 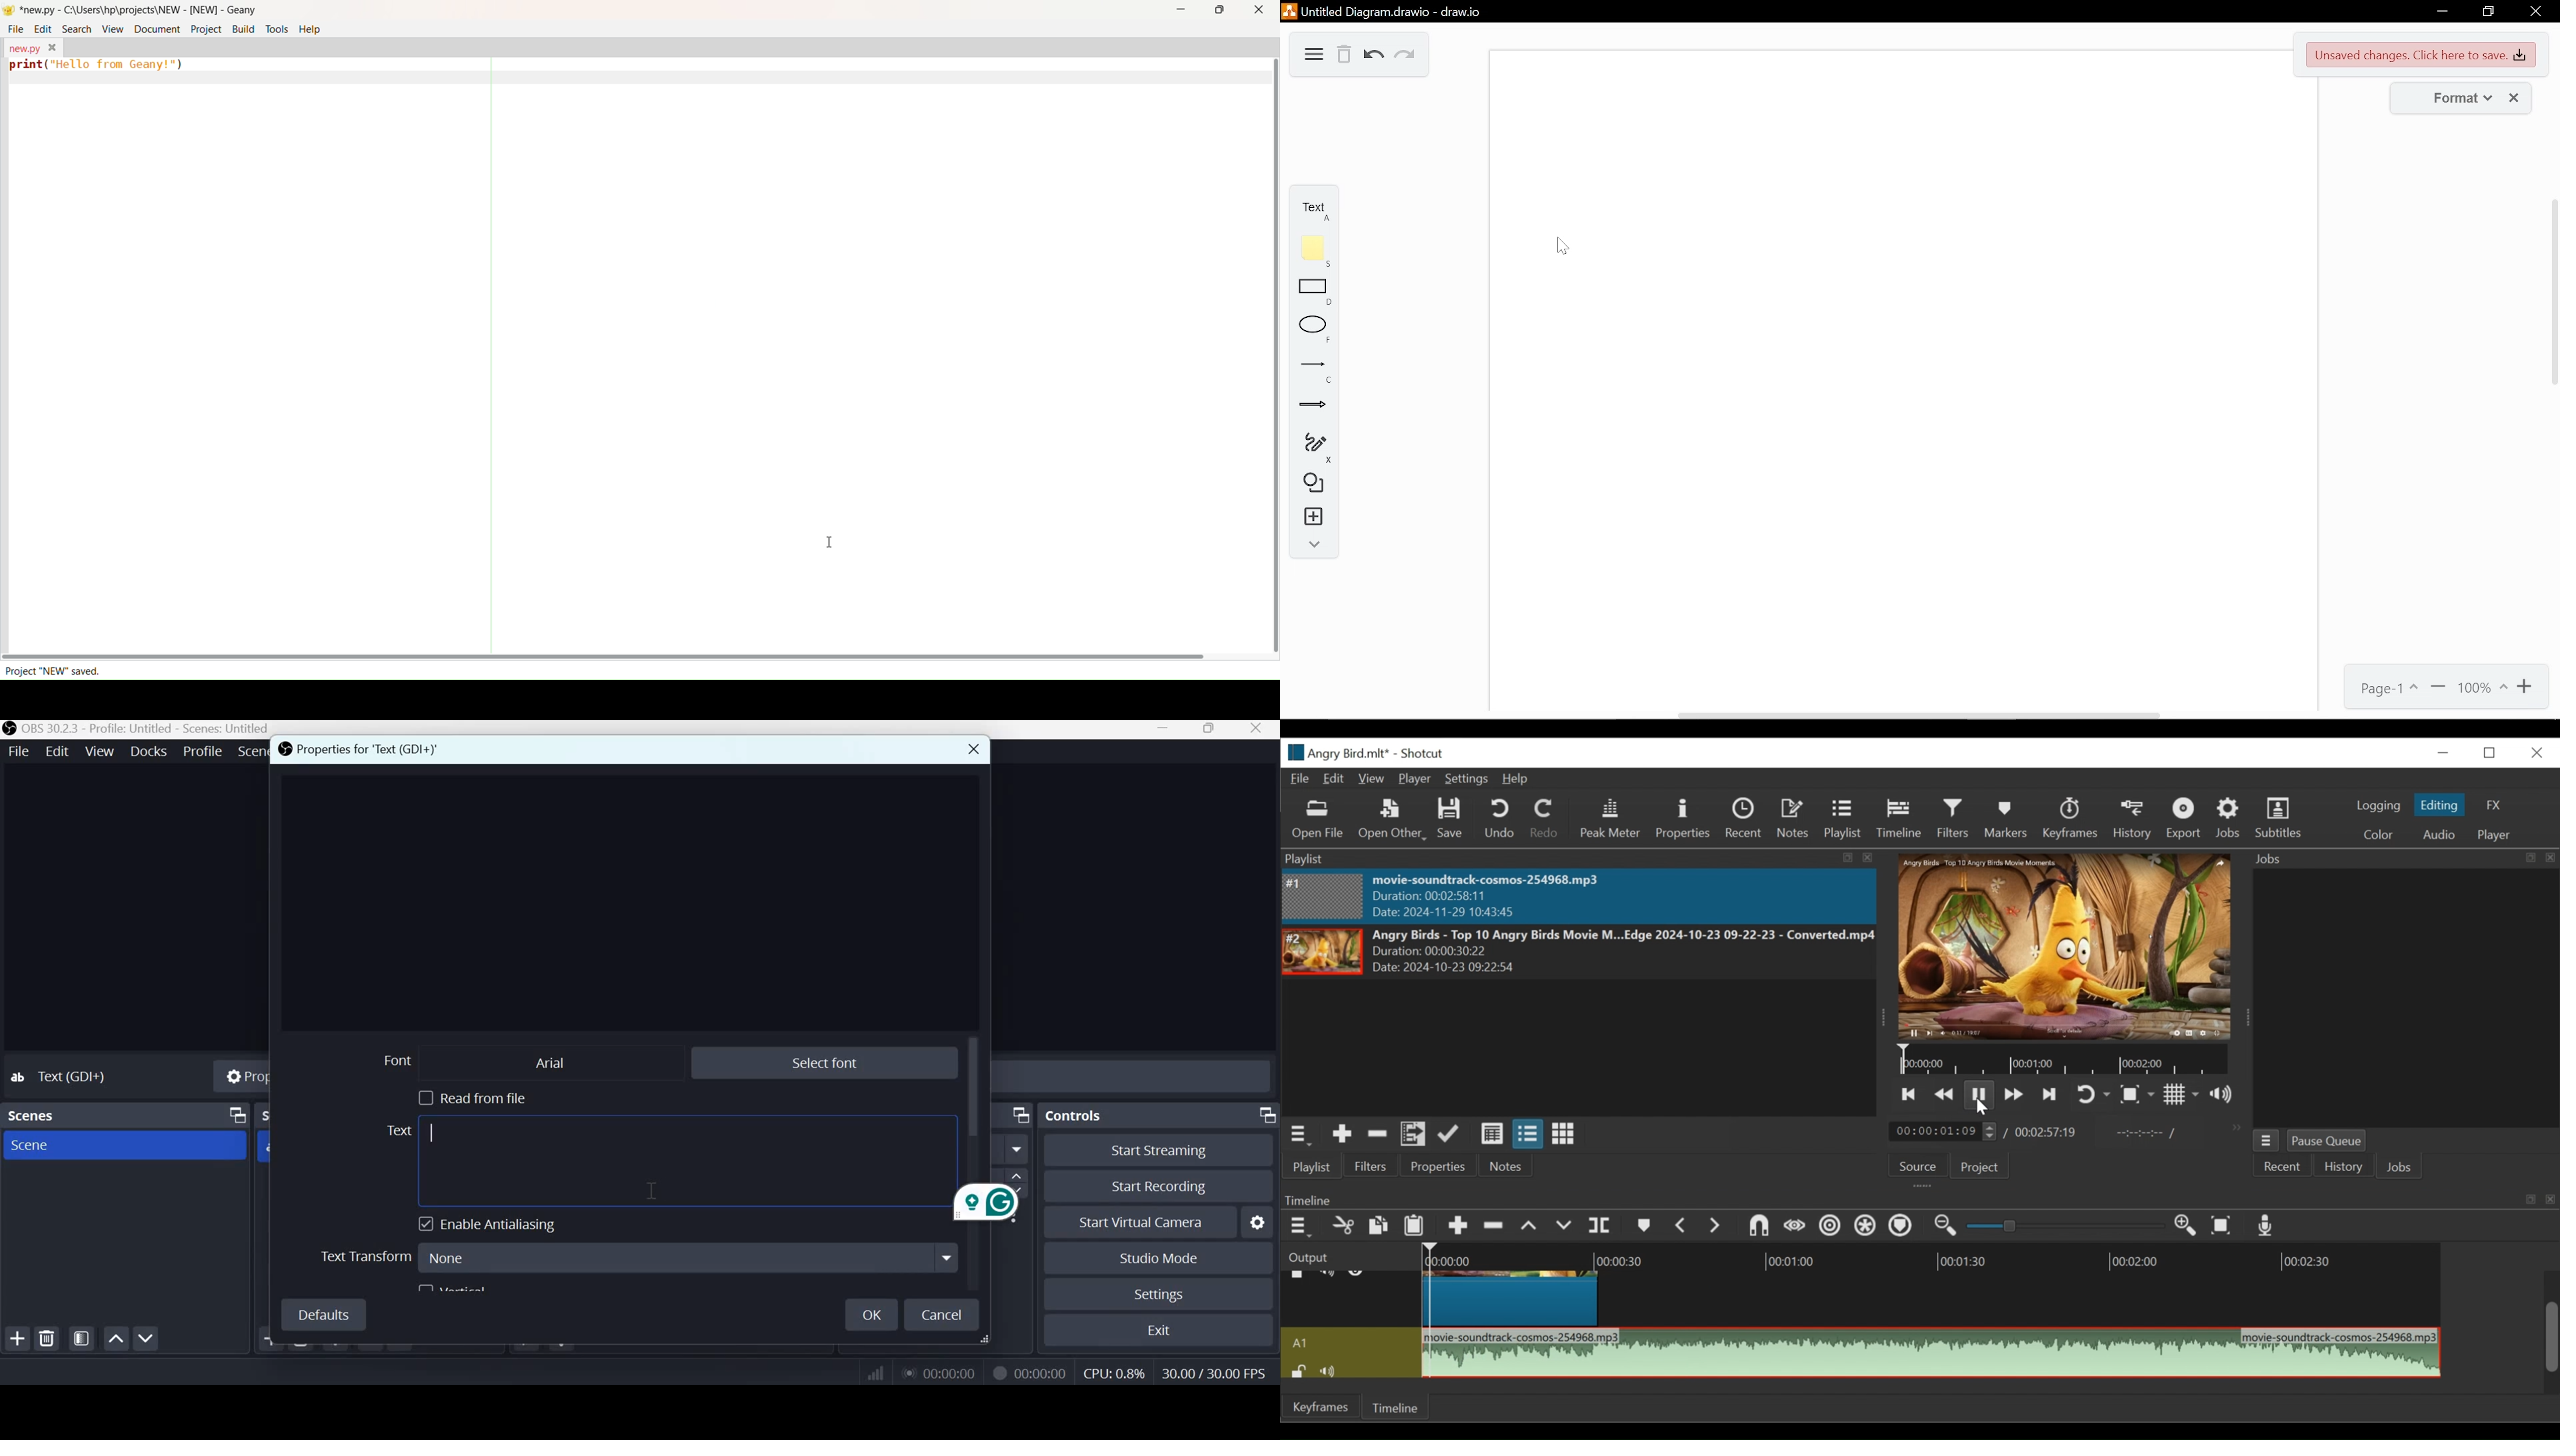 What do you see at coordinates (826, 1062) in the screenshot?
I see `Select font` at bounding box center [826, 1062].